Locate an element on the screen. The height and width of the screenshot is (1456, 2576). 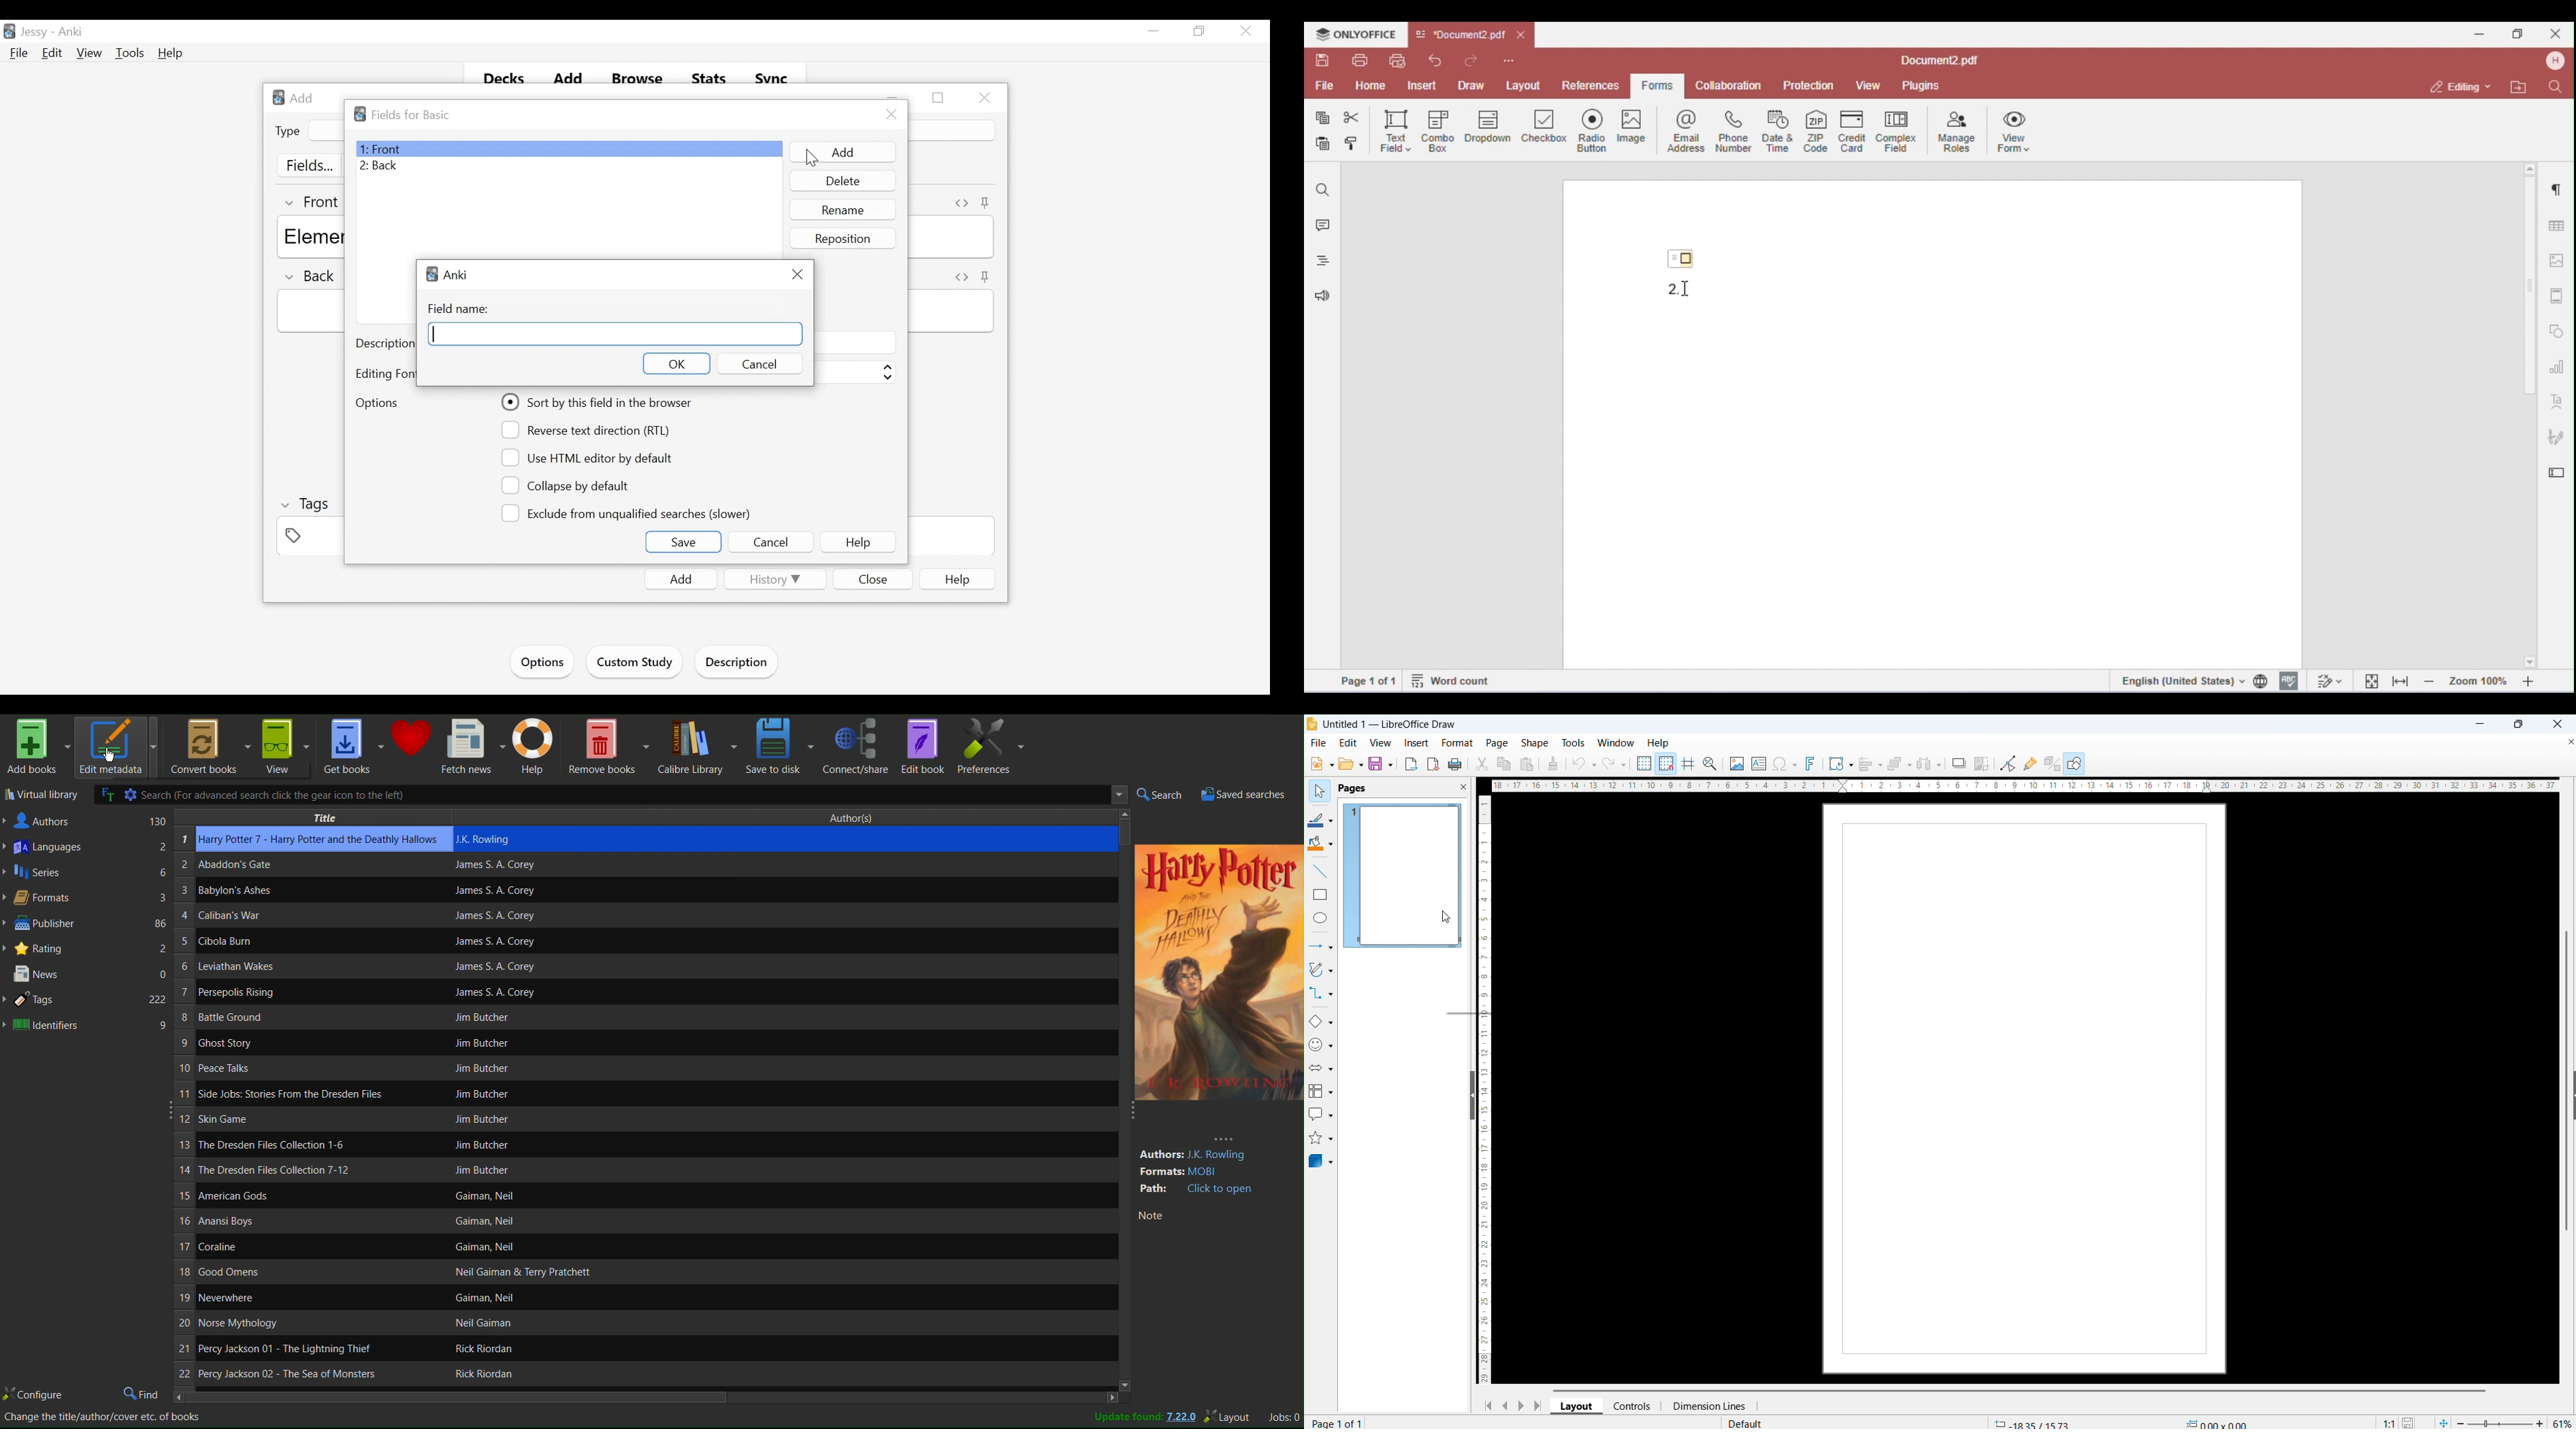
symbol shapes is located at coordinates (1321, 1045).